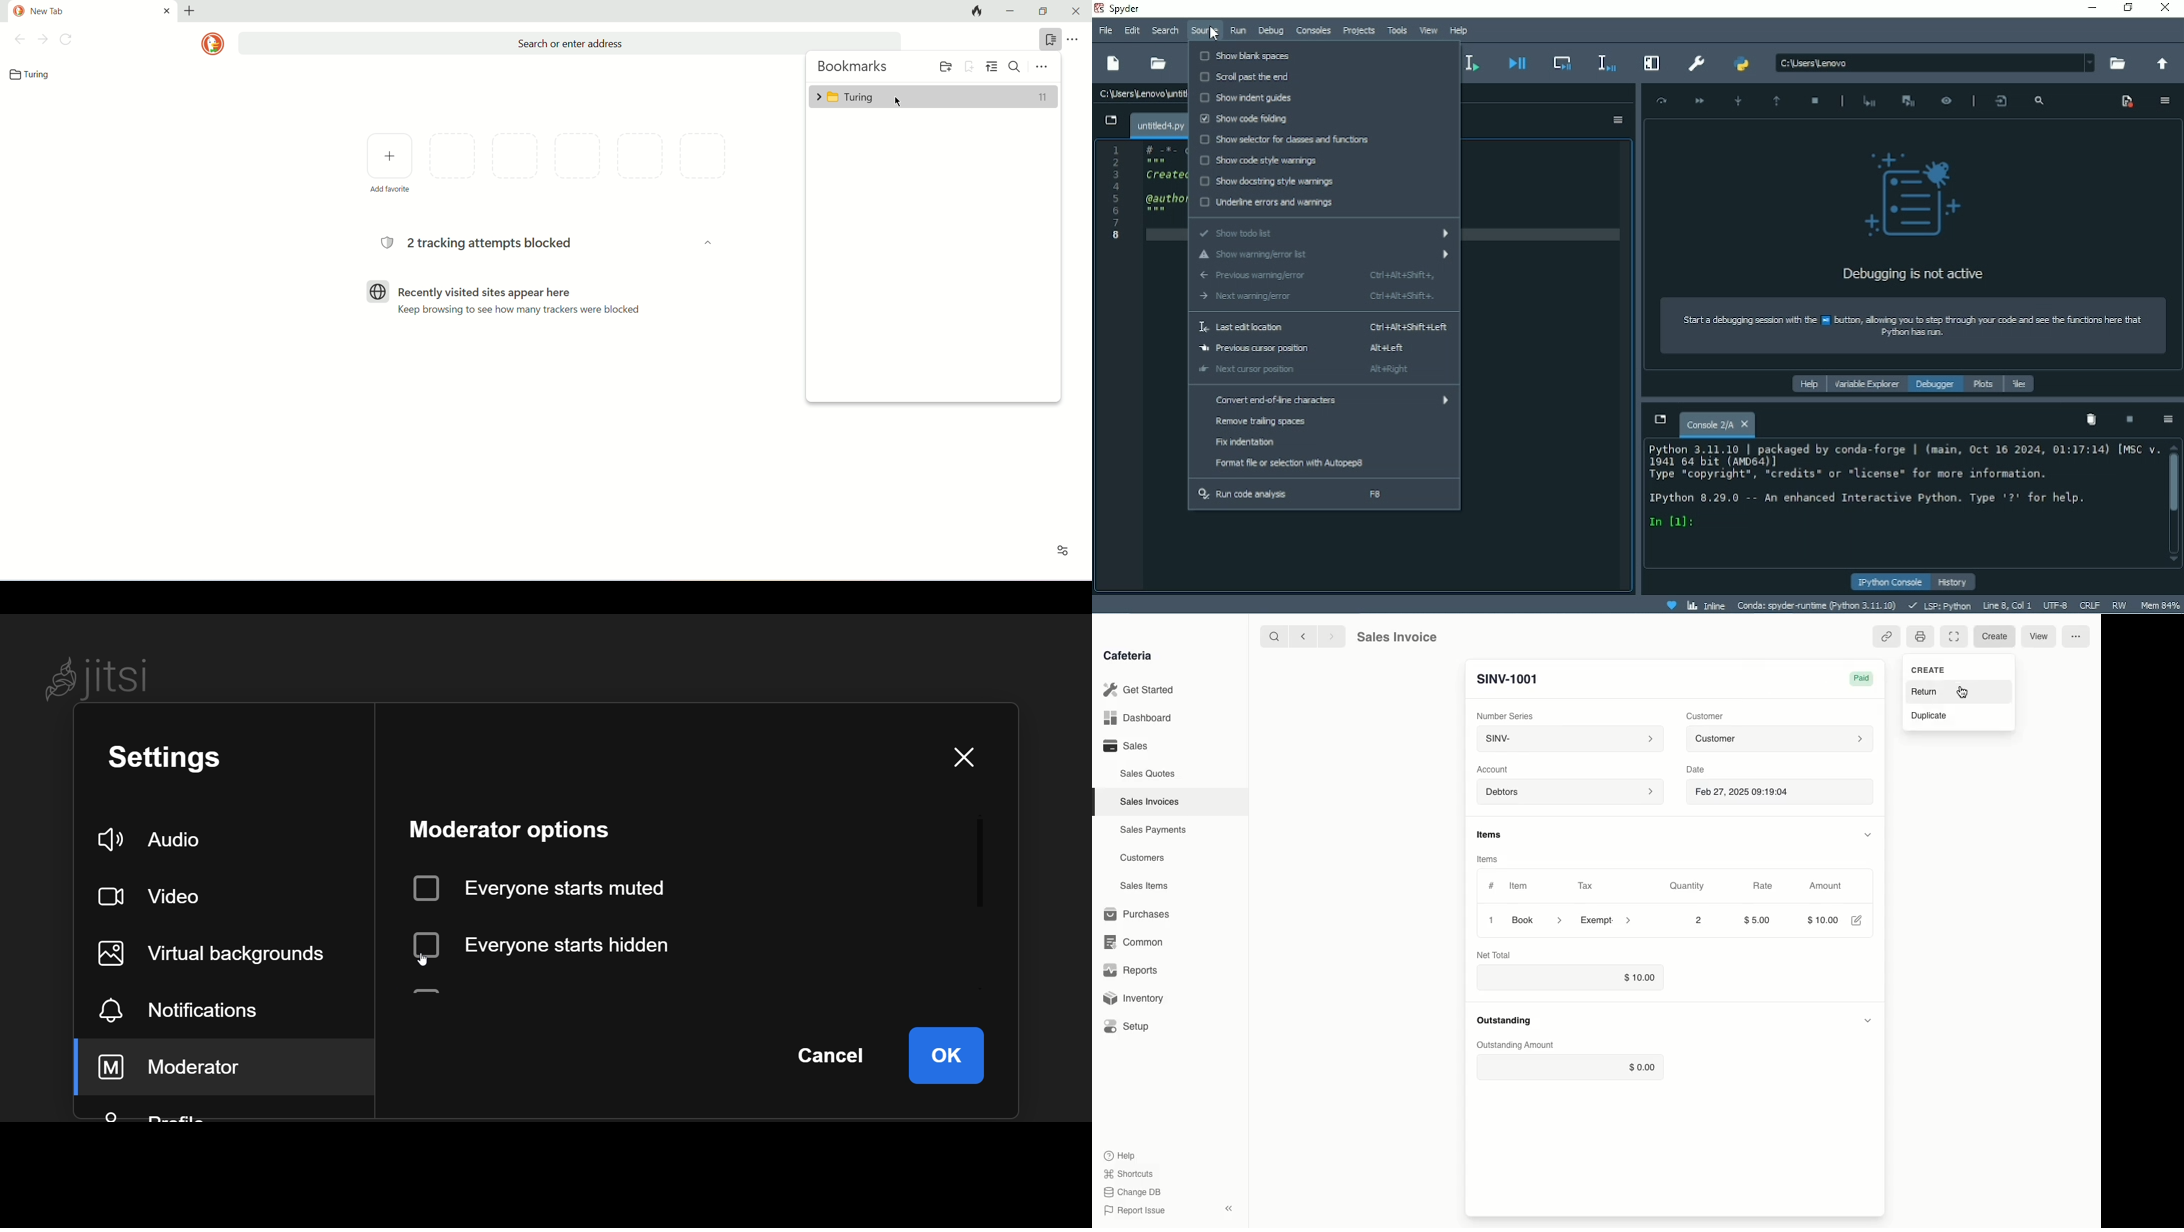 Image resolution: width=2184 pixels, height=1232 pixels. I want to click on Net Total, so click(1499, 955).